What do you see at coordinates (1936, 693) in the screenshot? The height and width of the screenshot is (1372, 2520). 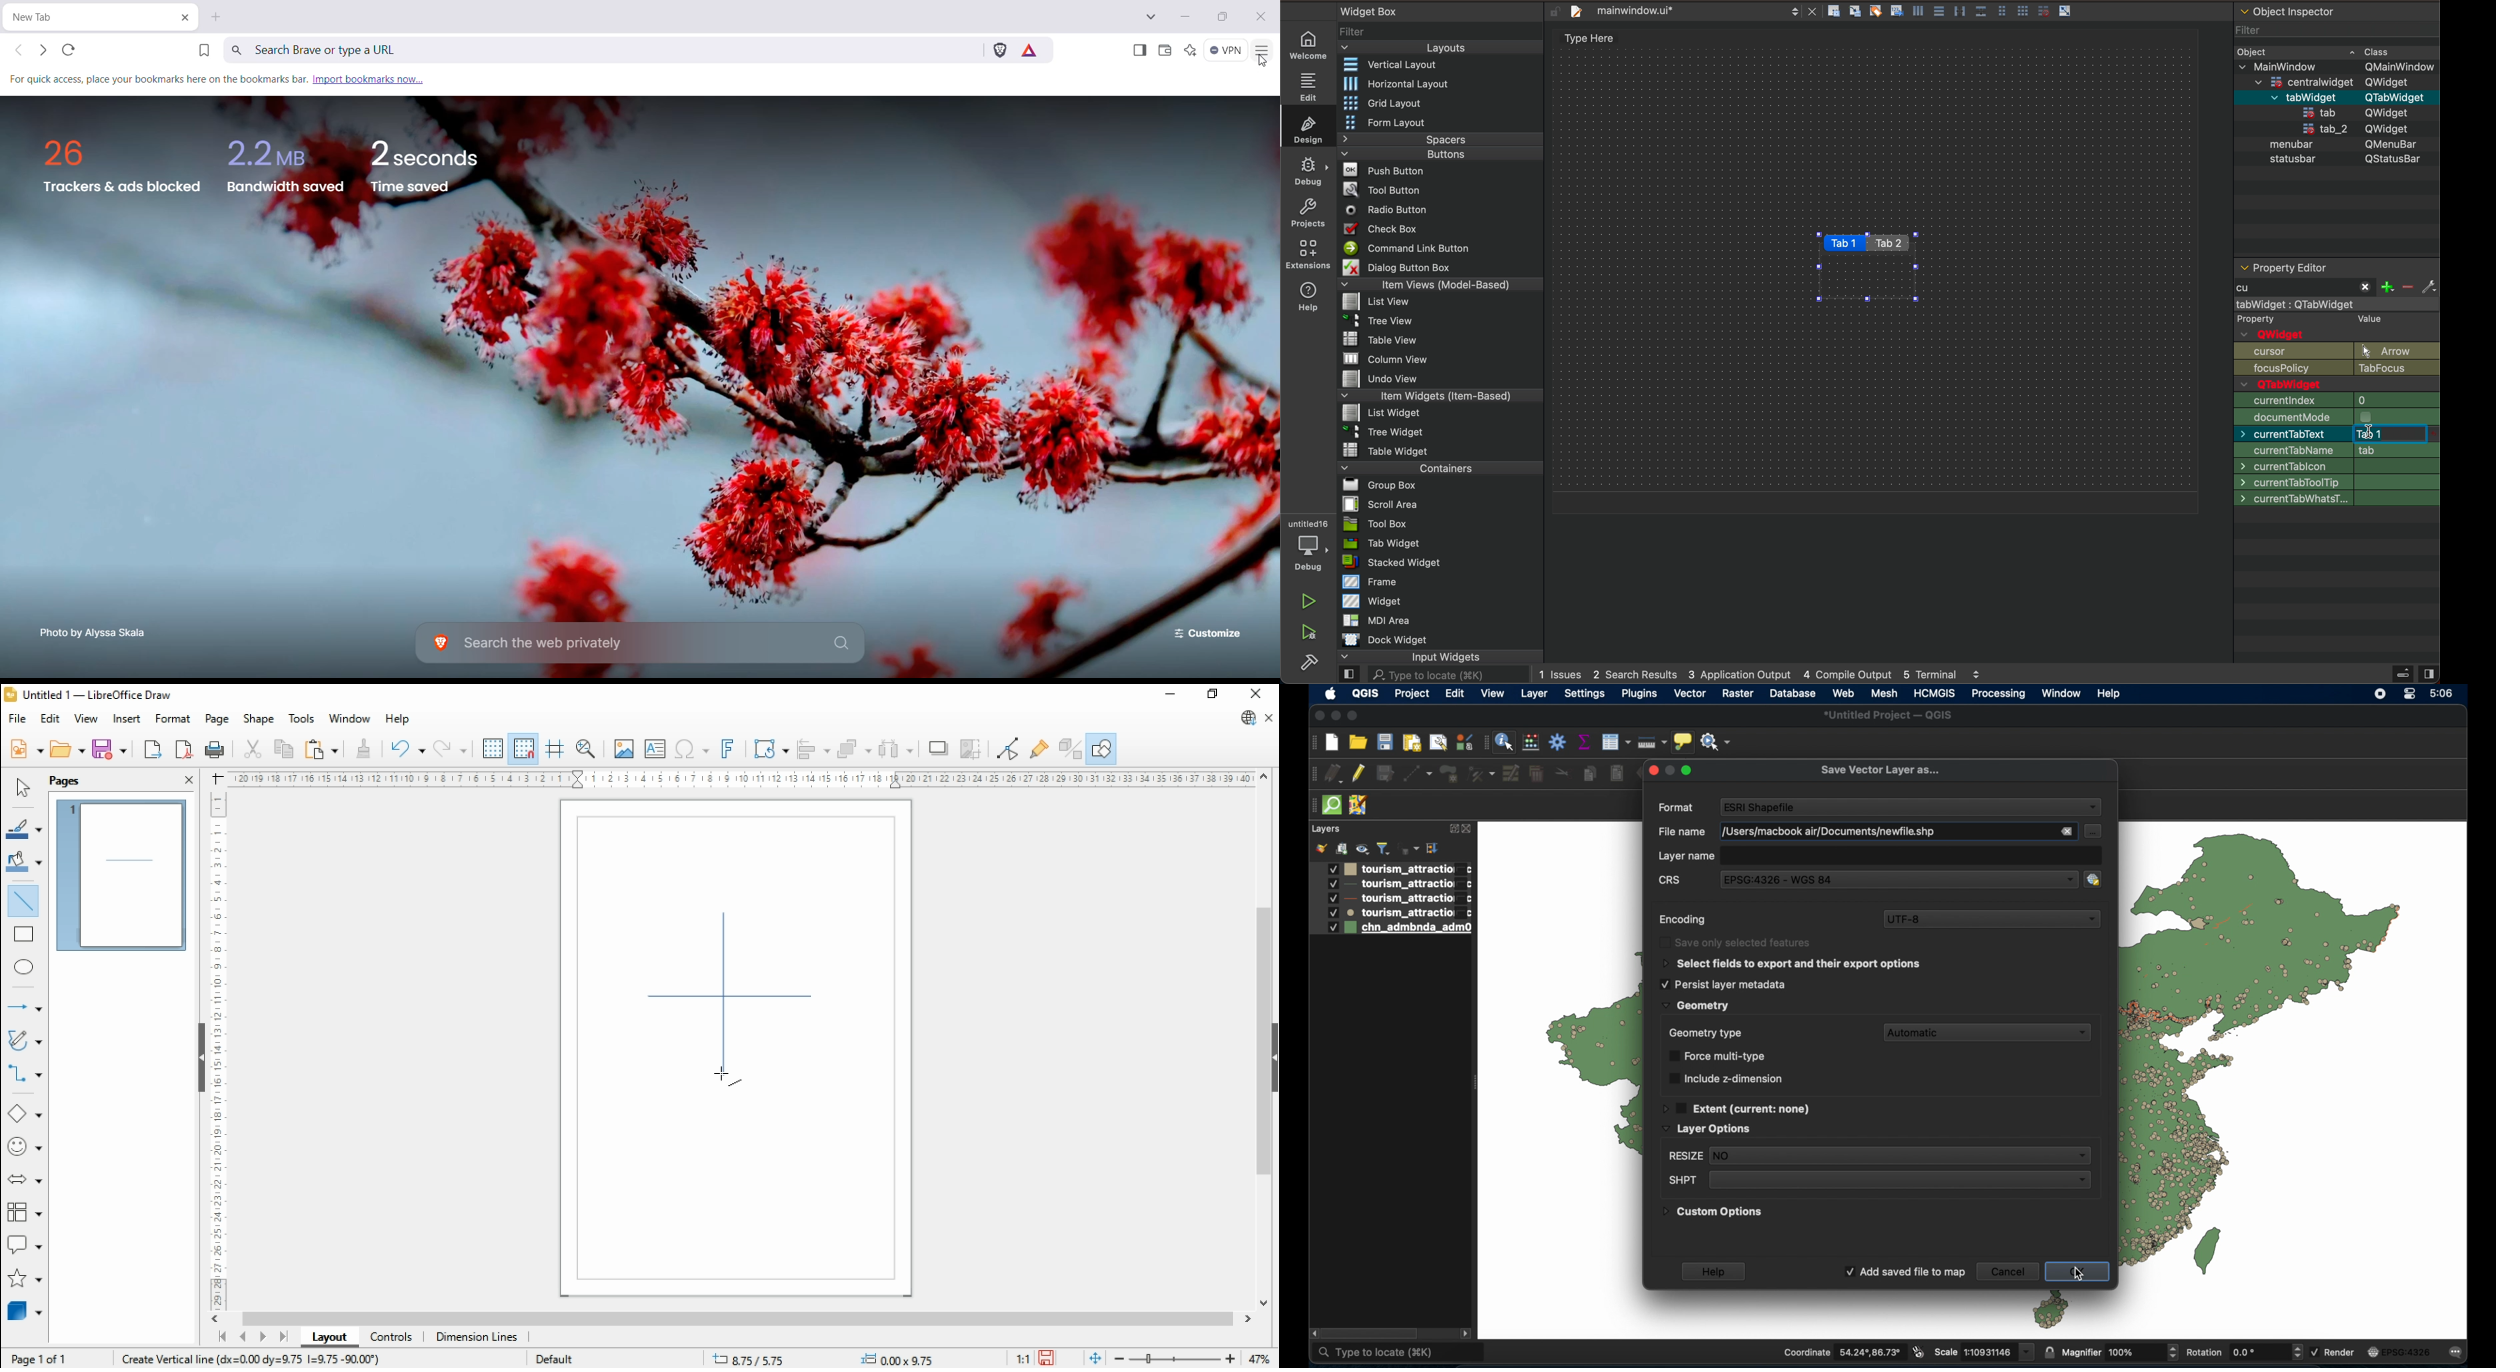 I see `HCMGIS` at bounding box center [1936, 693].